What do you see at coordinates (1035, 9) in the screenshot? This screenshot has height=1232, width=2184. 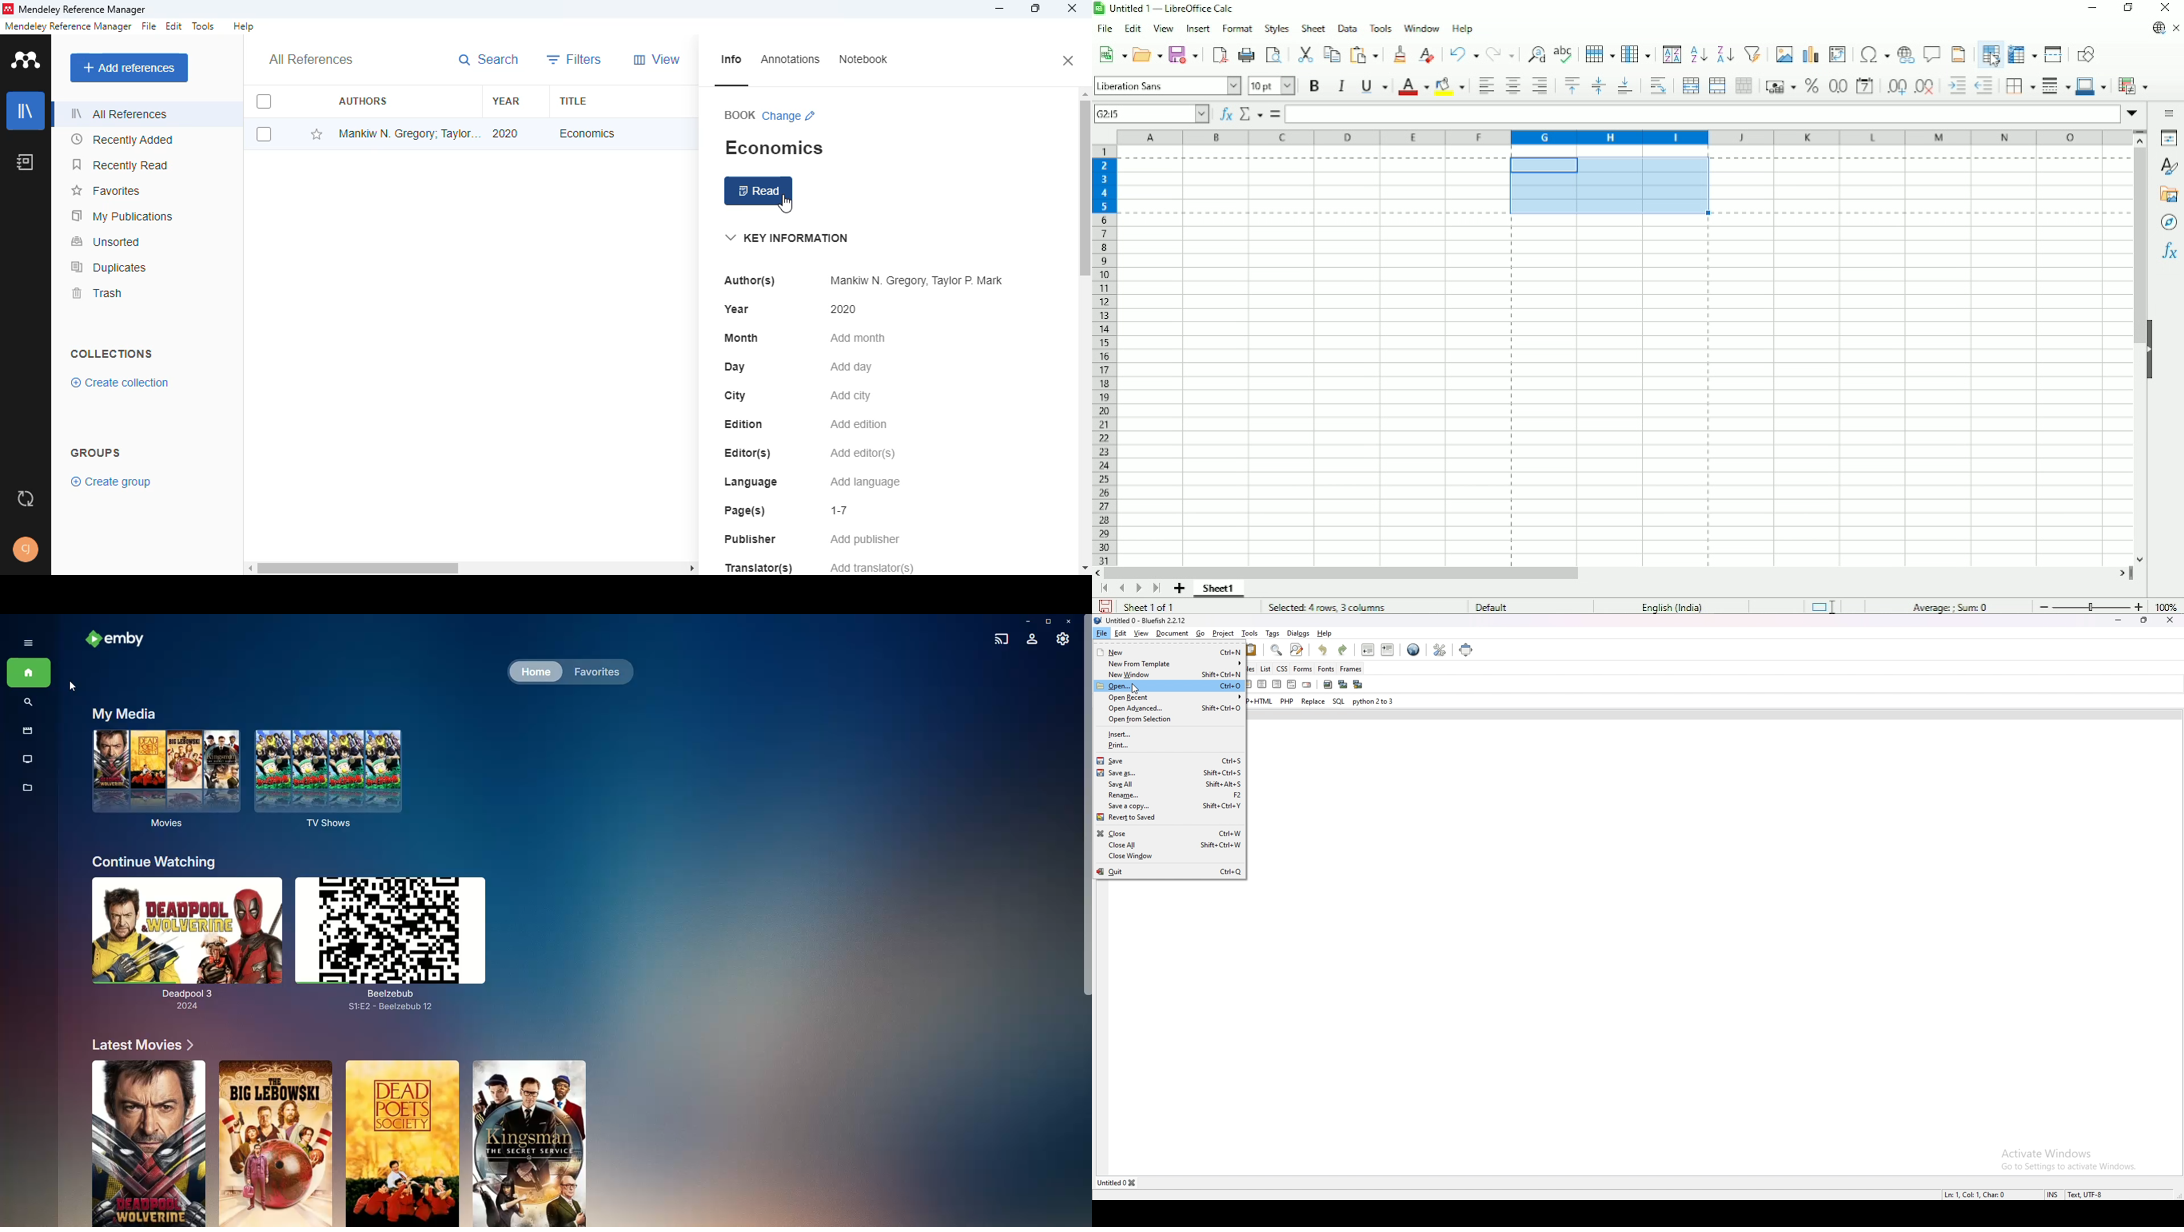 I see `maximize` at bounding box center [1035, 9].